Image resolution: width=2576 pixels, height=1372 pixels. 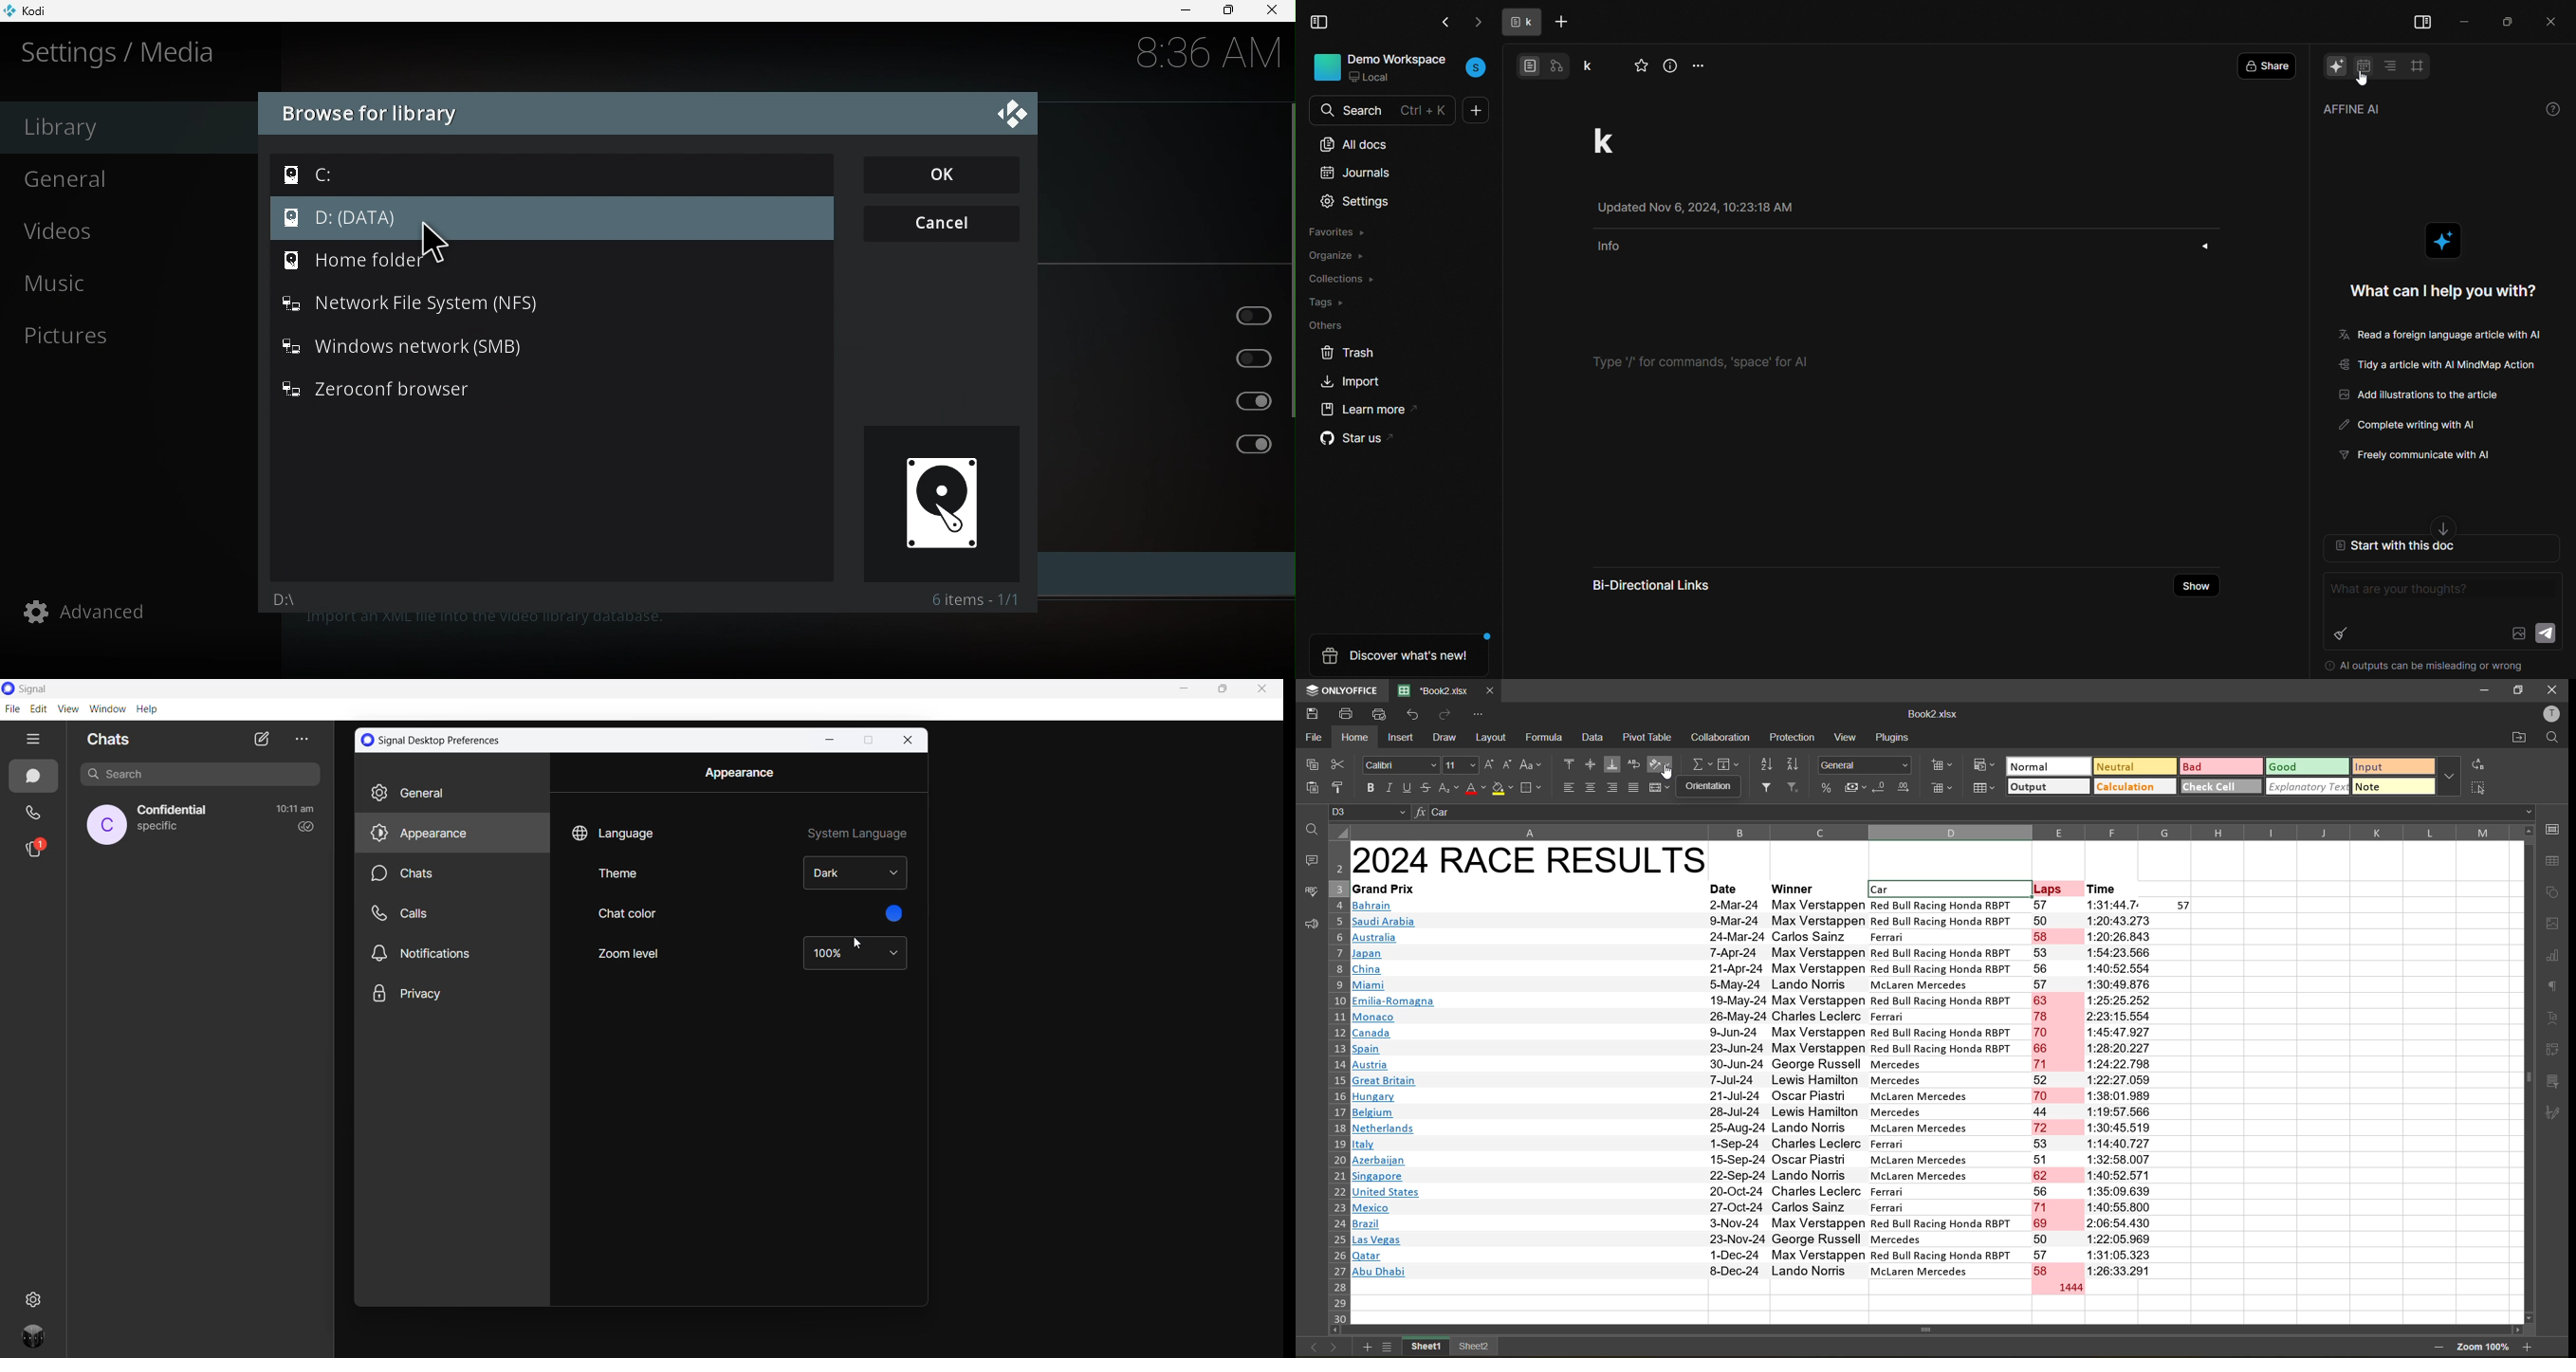 What do you see at coordinates (1595, 738) in the screenshot?
I see `data` at bounding box center [1595, 738].